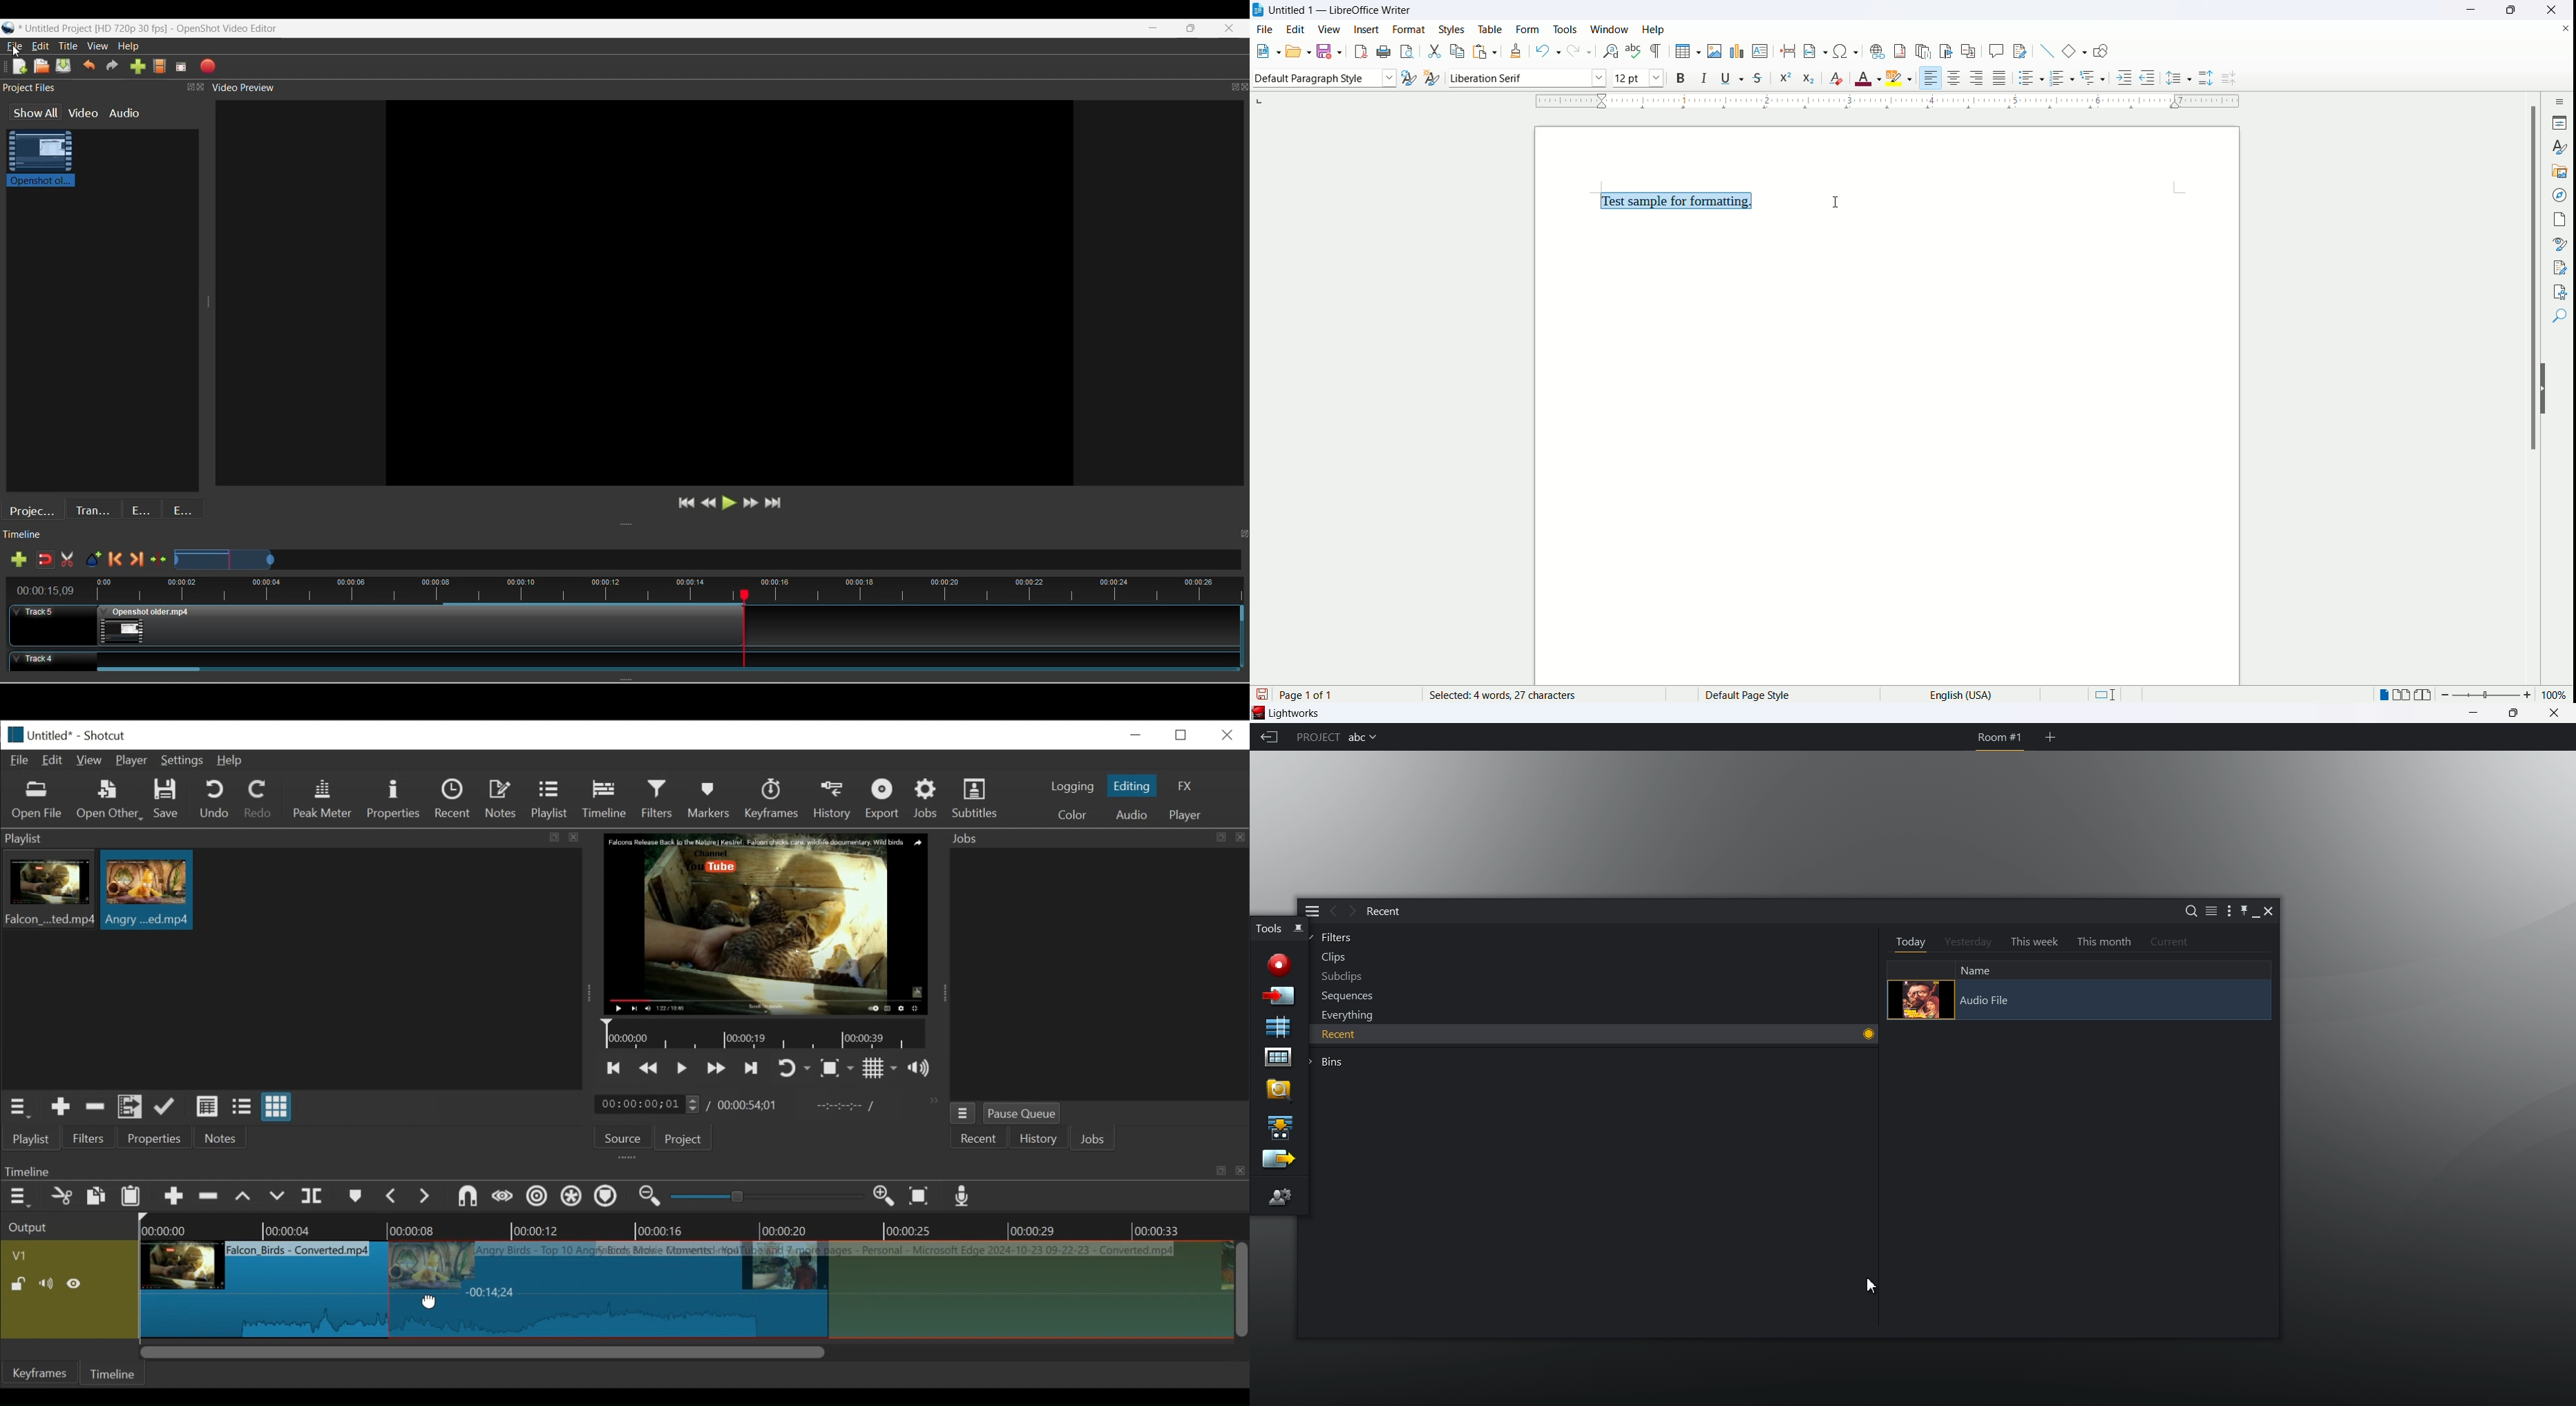  I want to click on color, so click(1072, 816).